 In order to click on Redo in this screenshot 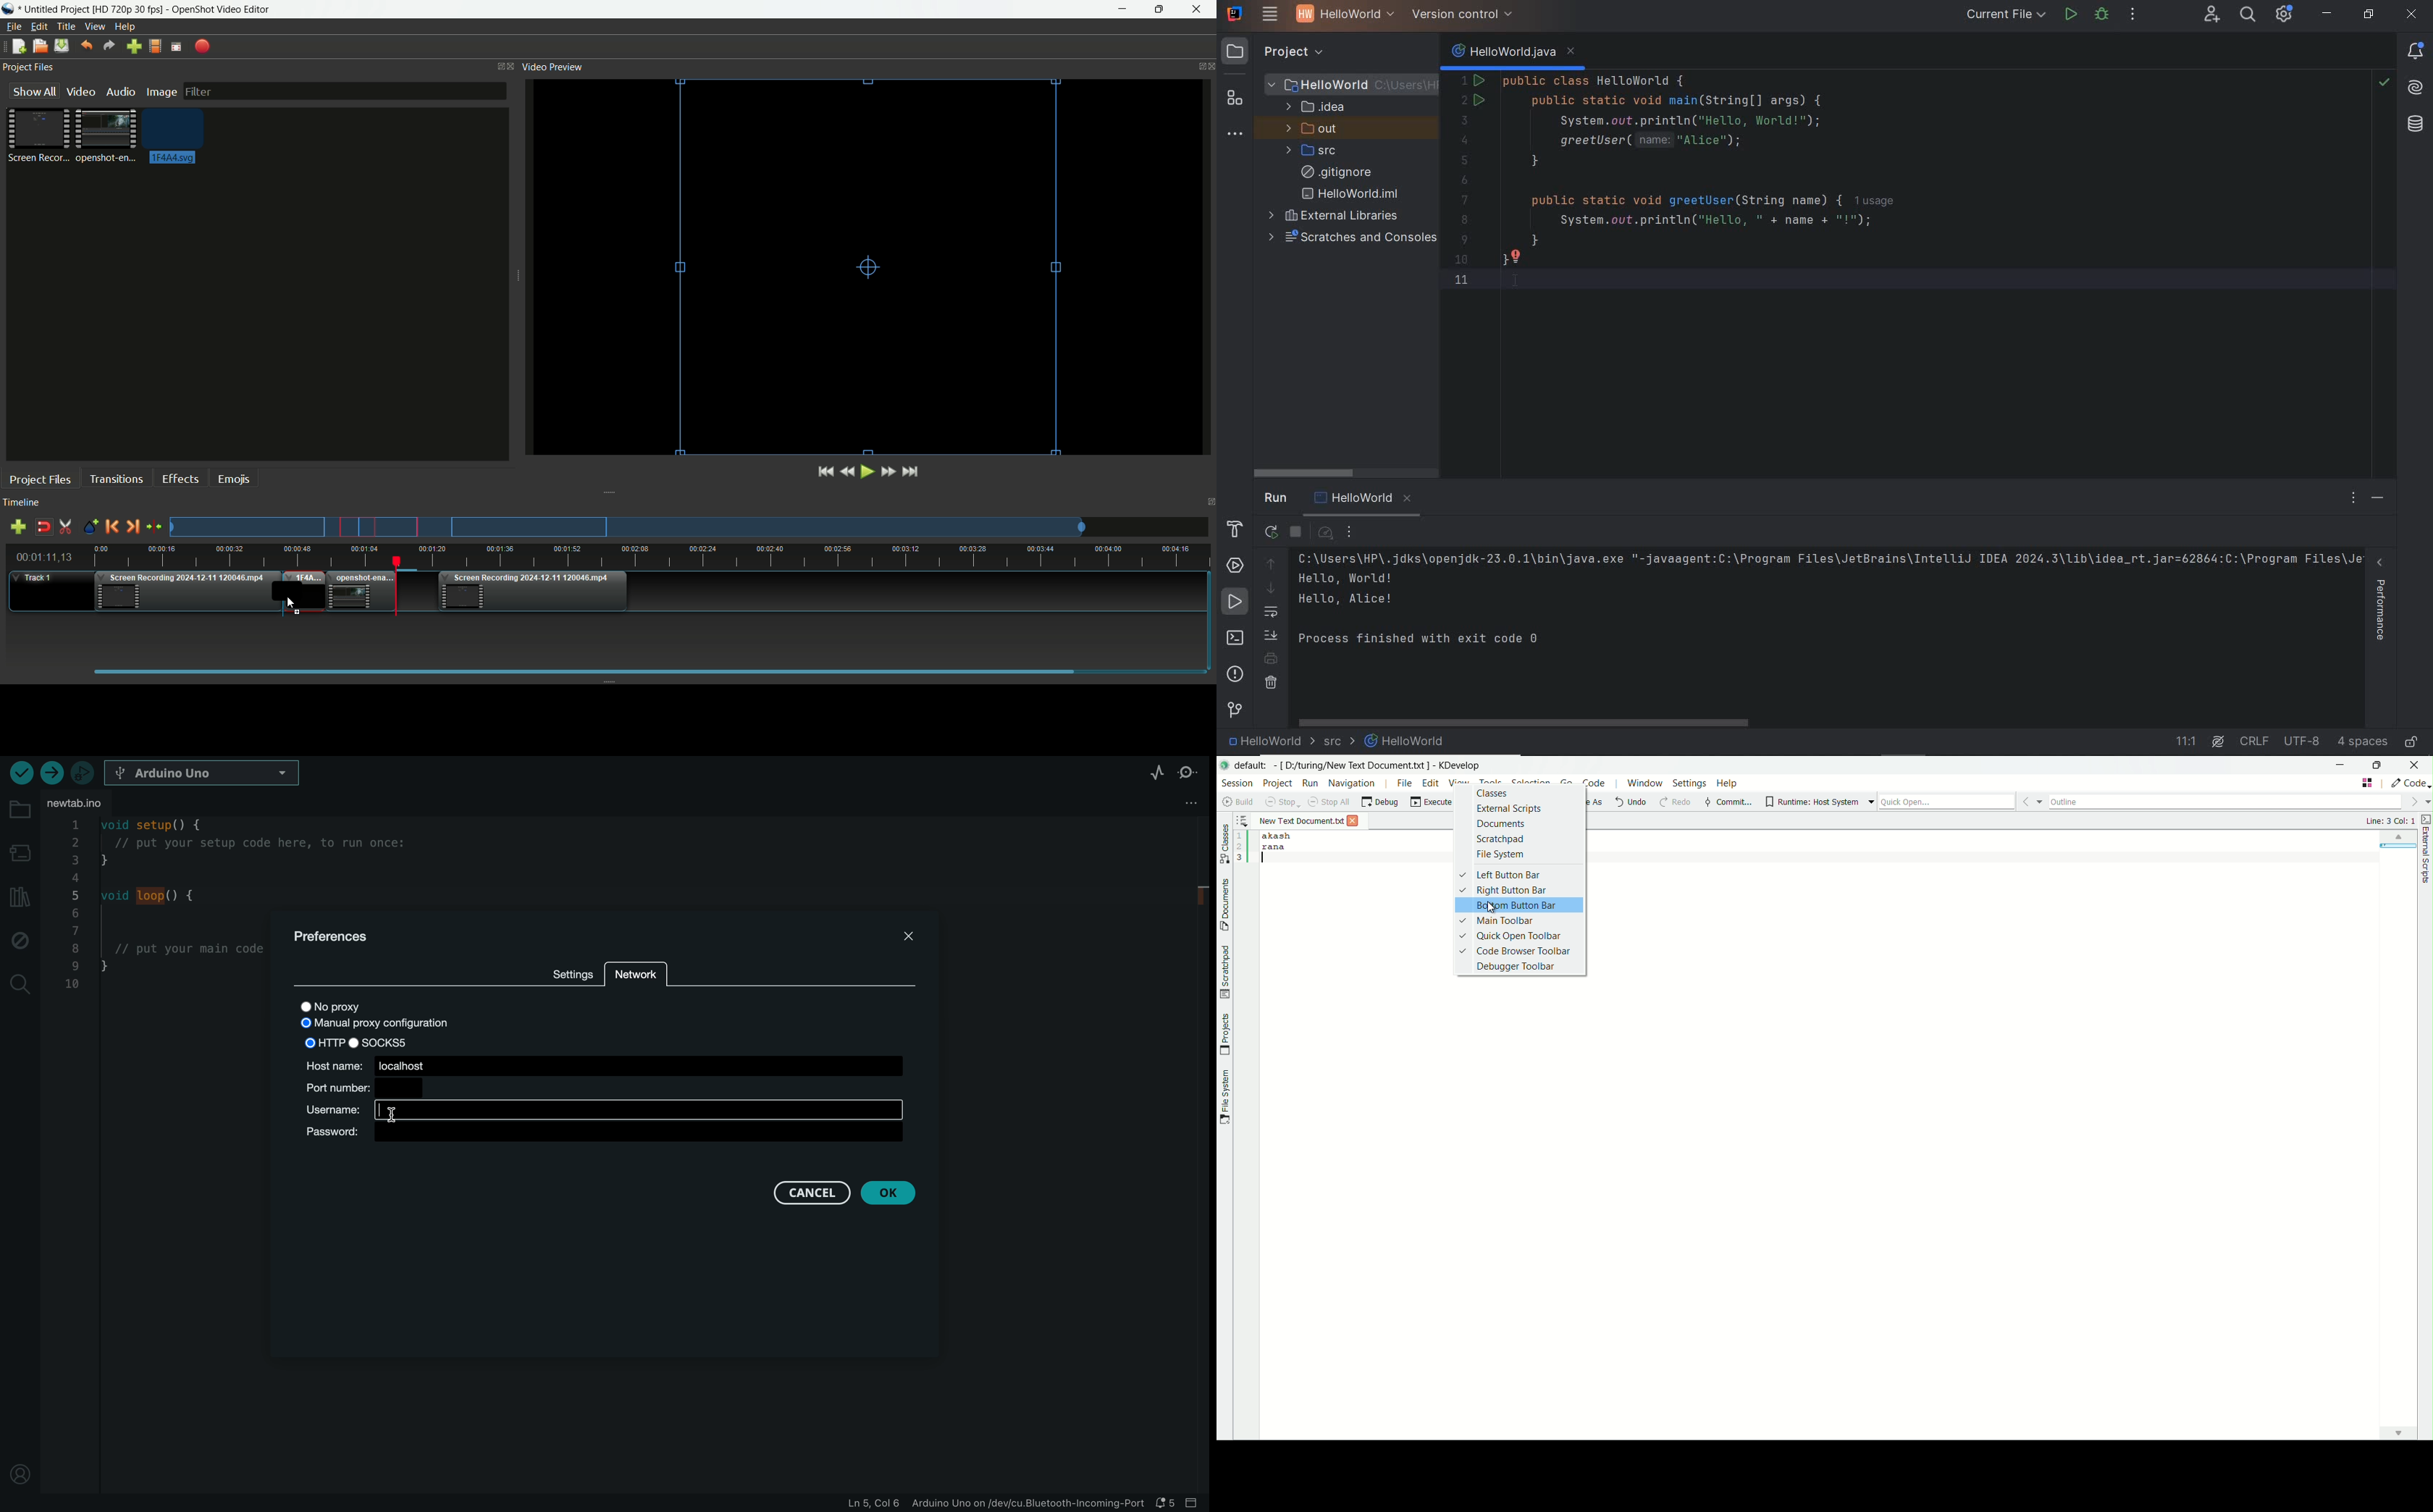, I will do `click(109, 46)`.